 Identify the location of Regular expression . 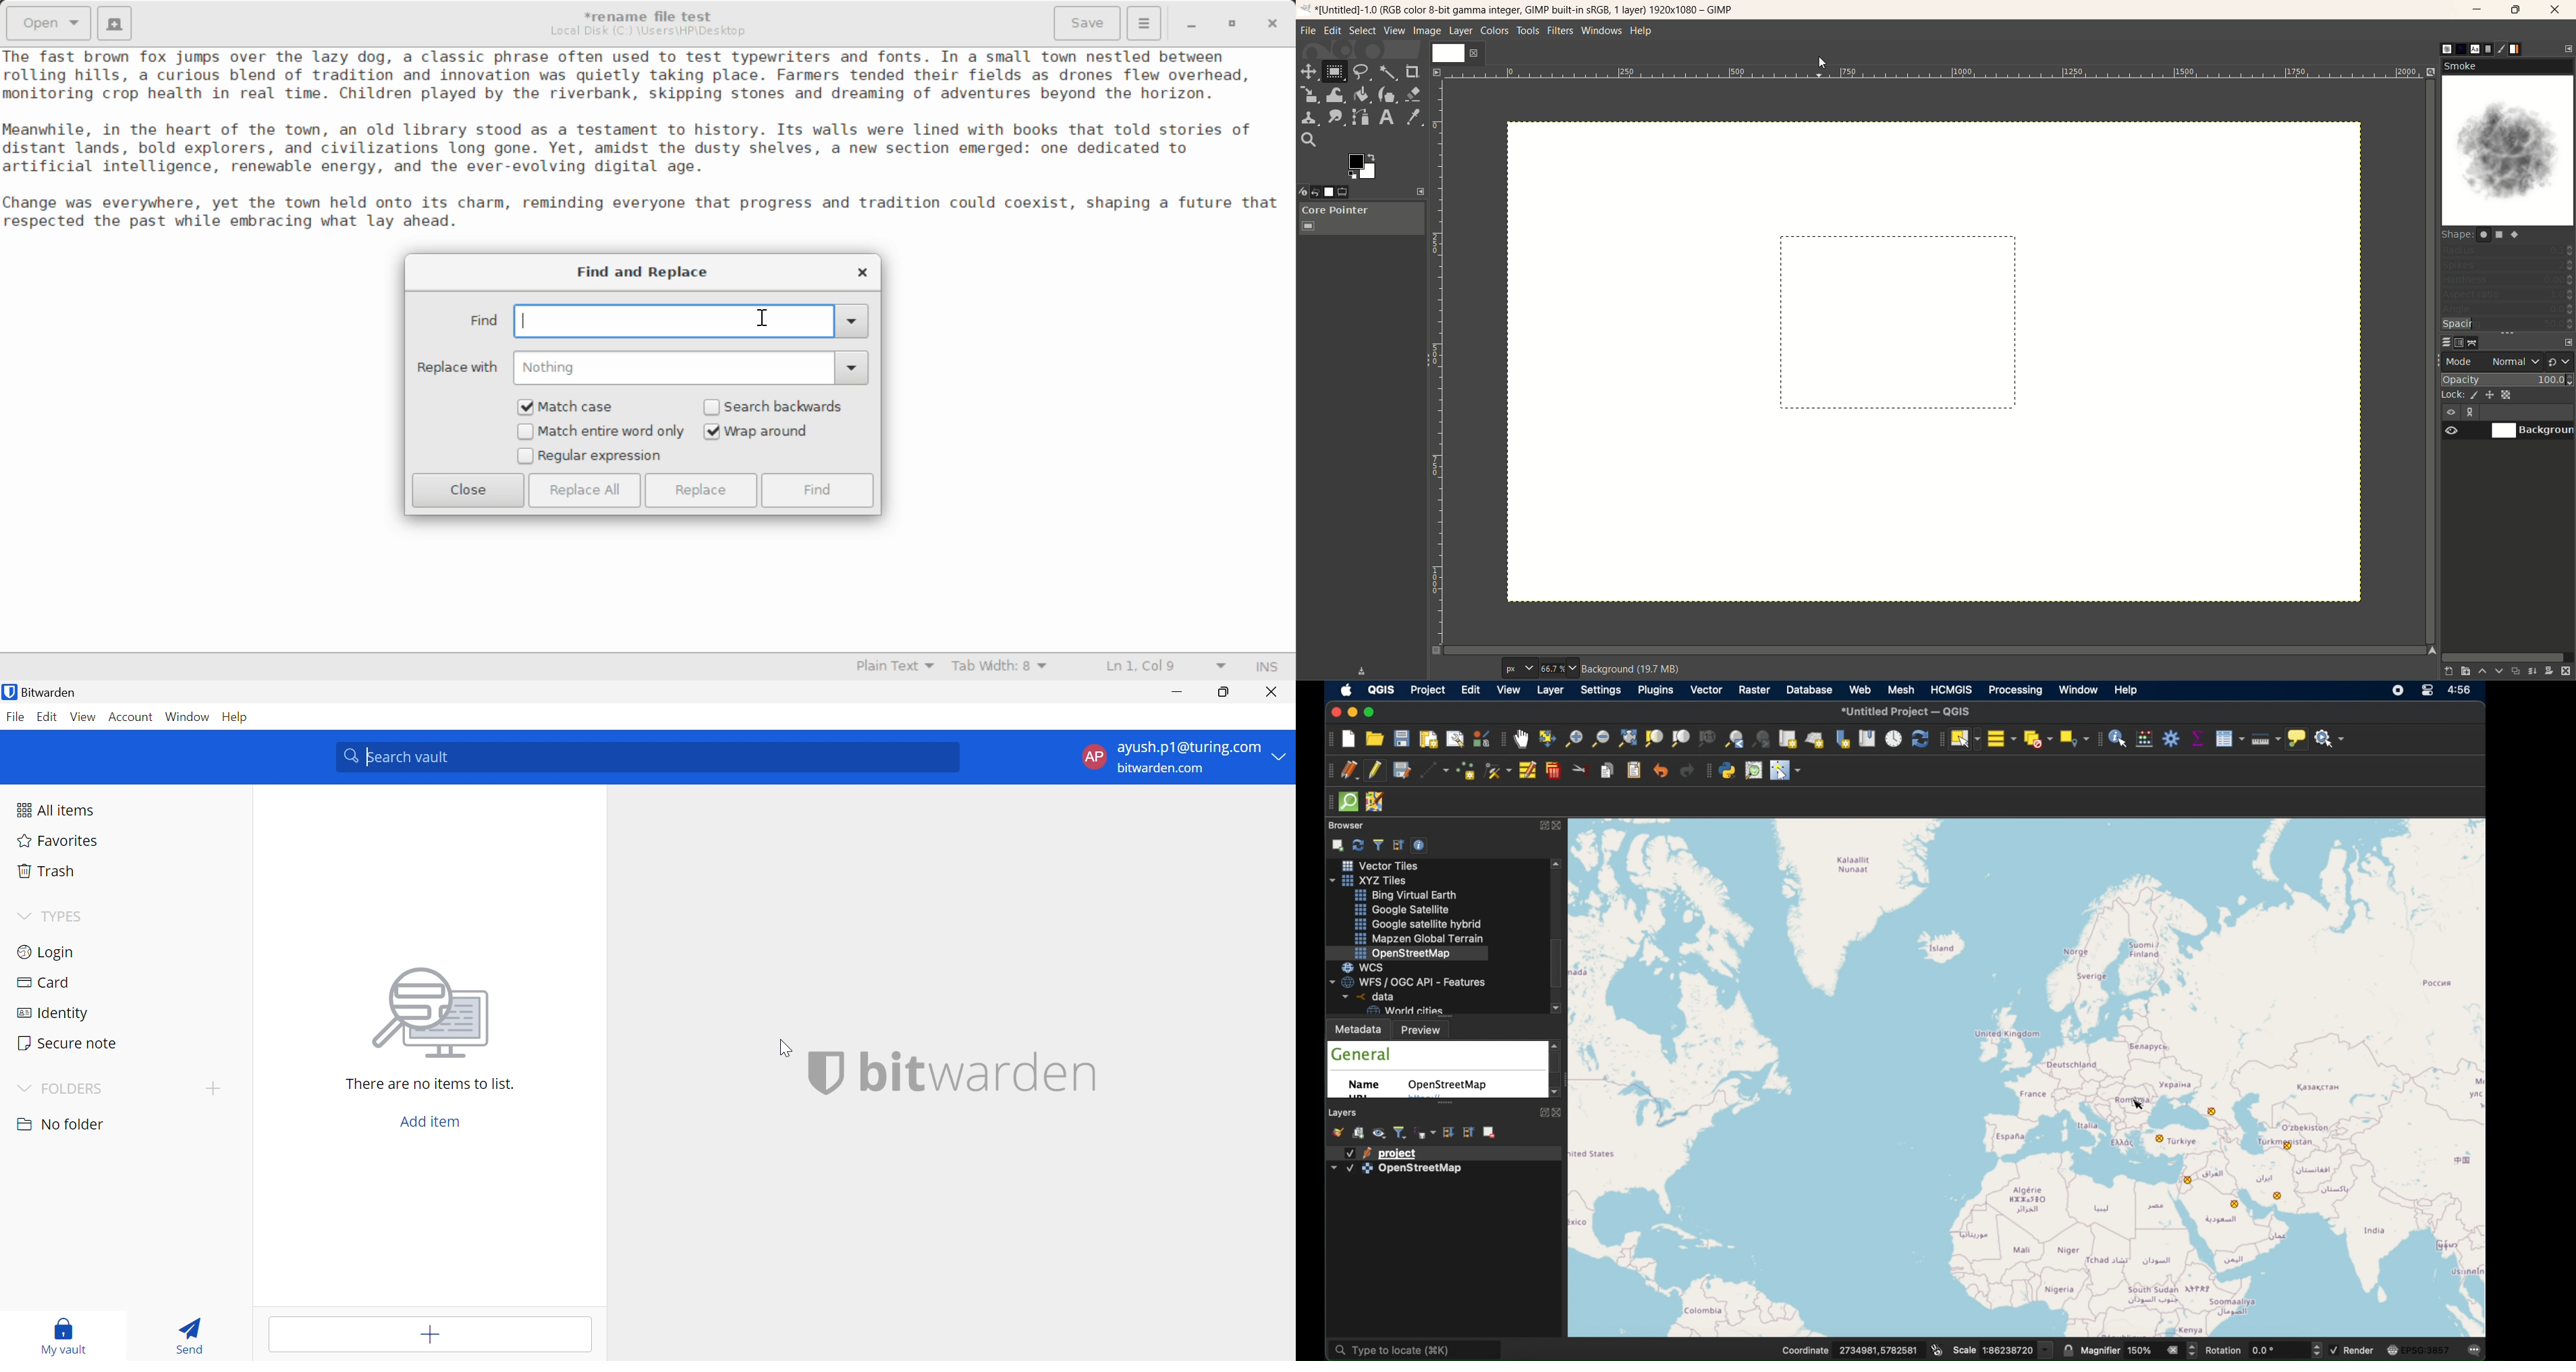
(590, 457).